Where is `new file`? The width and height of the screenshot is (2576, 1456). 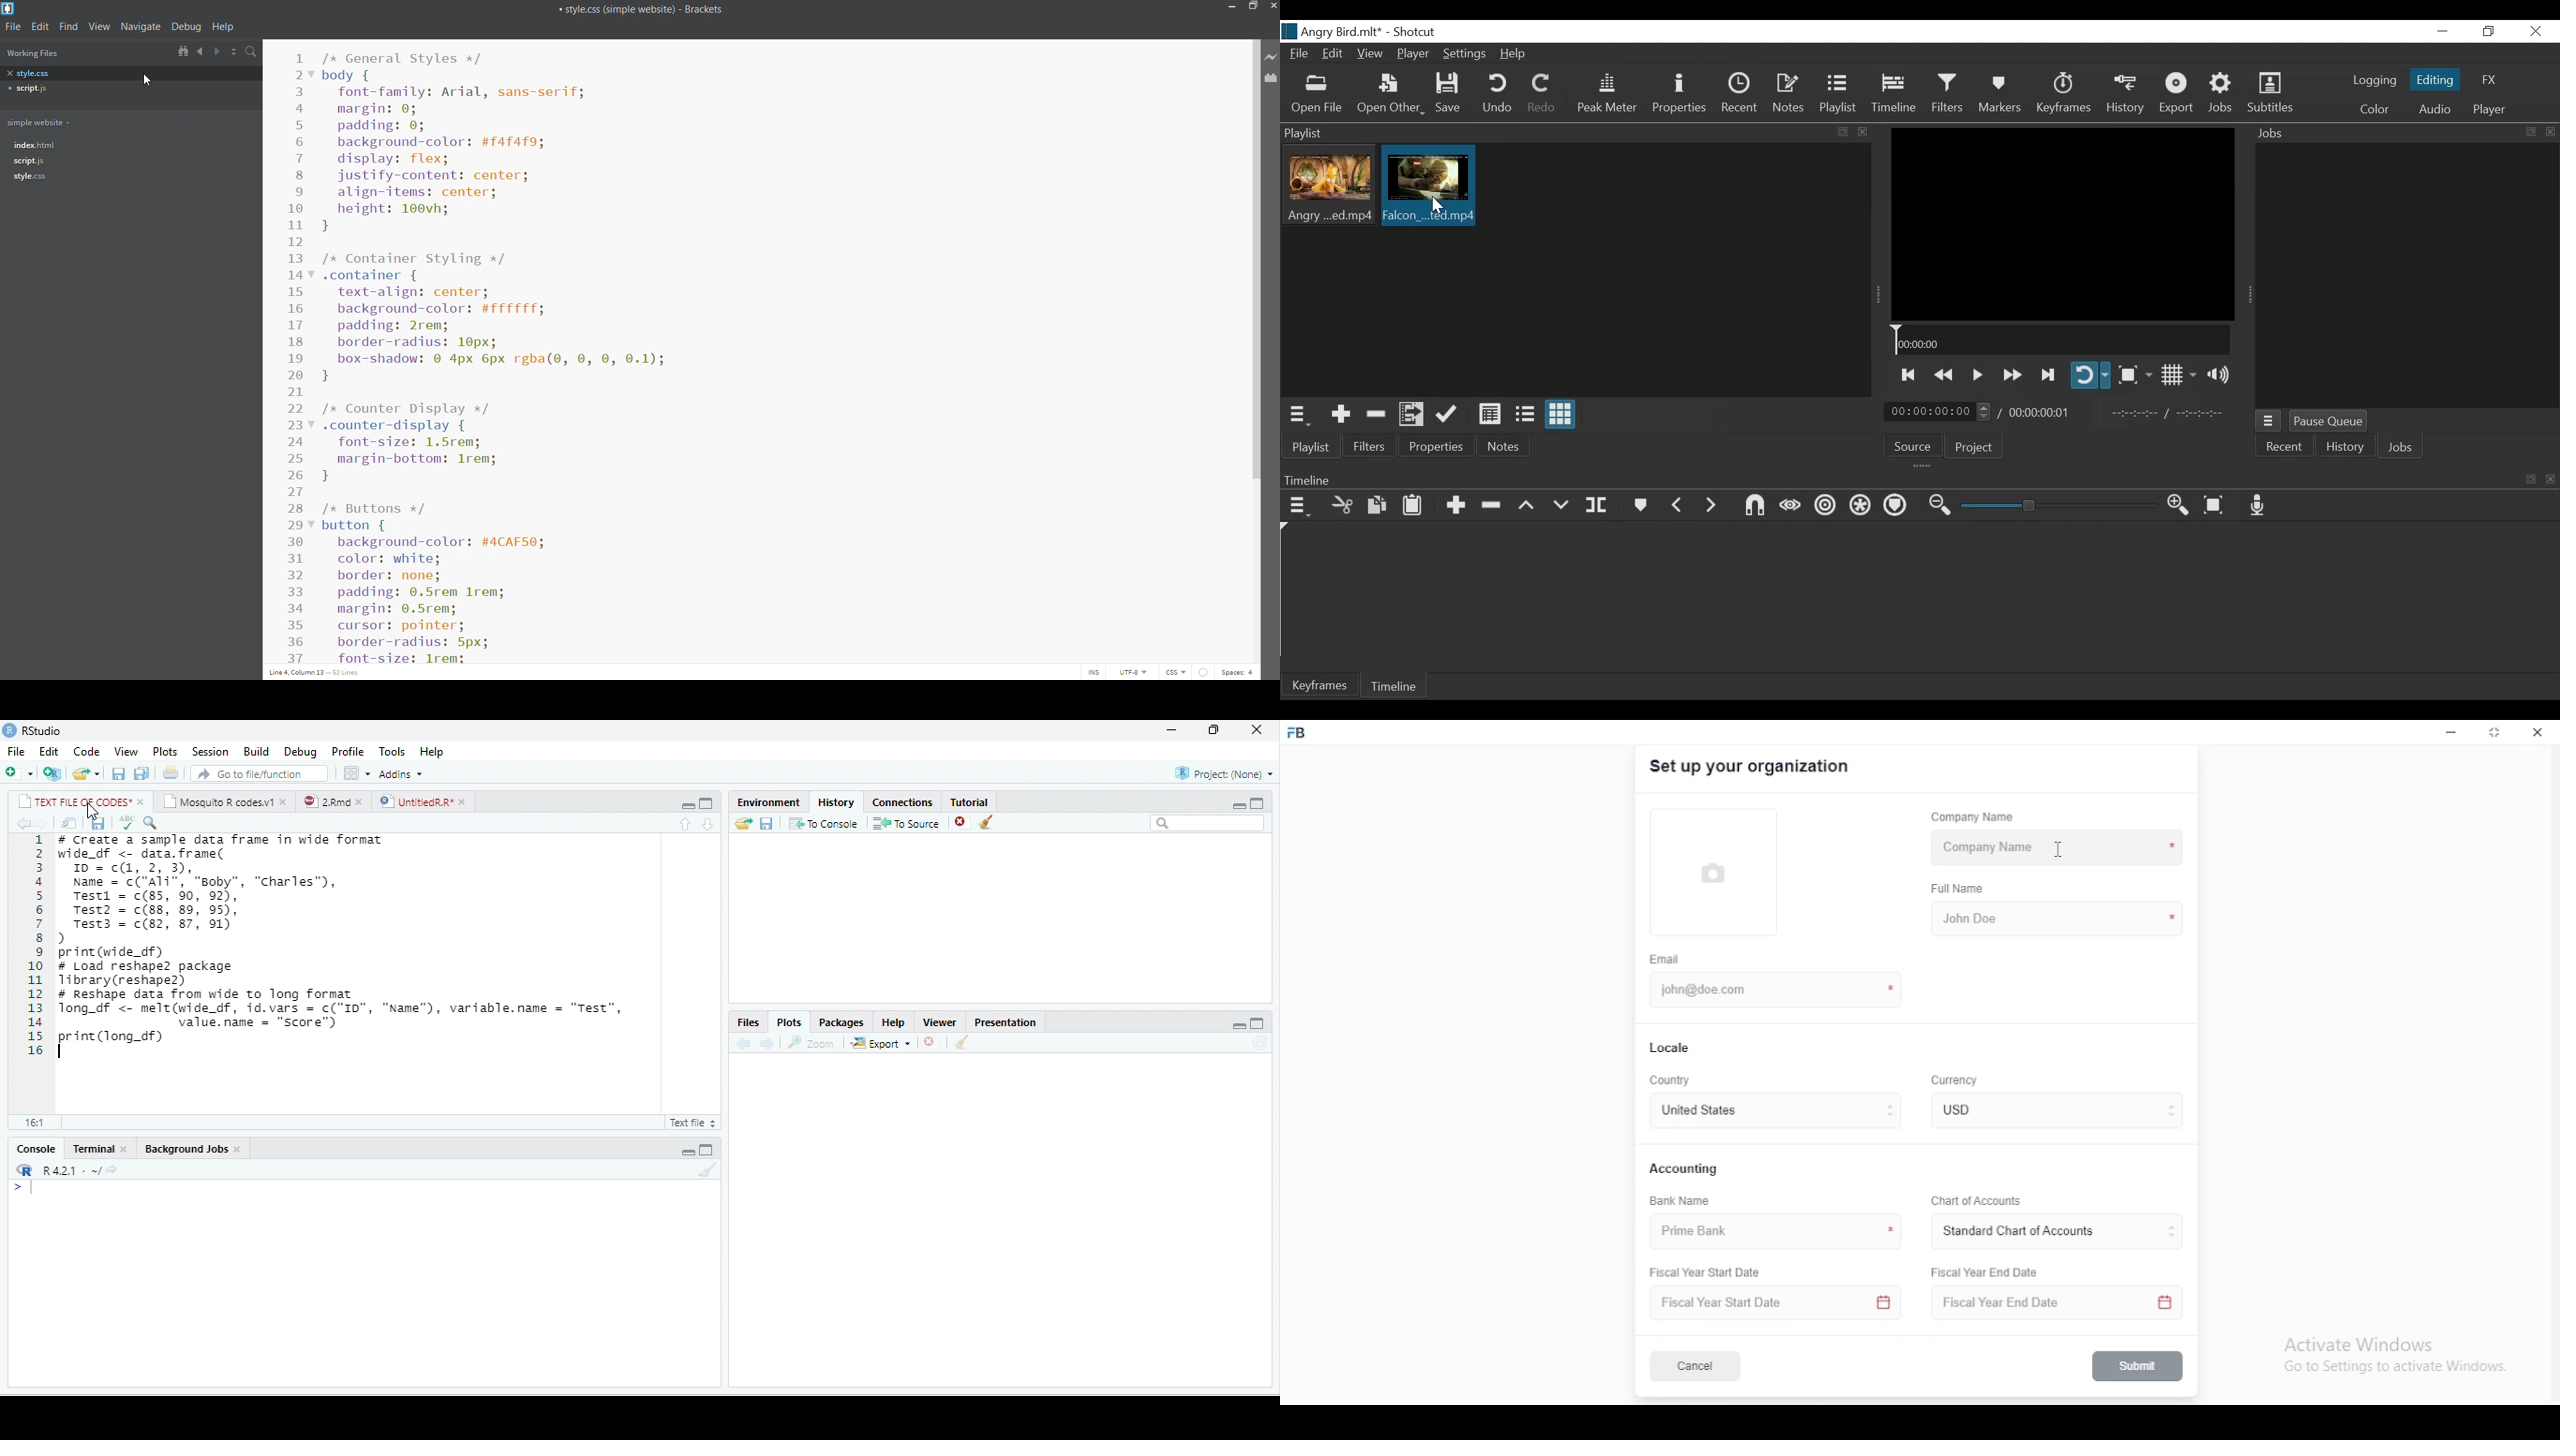
new file is located at coordinates (19, 774).